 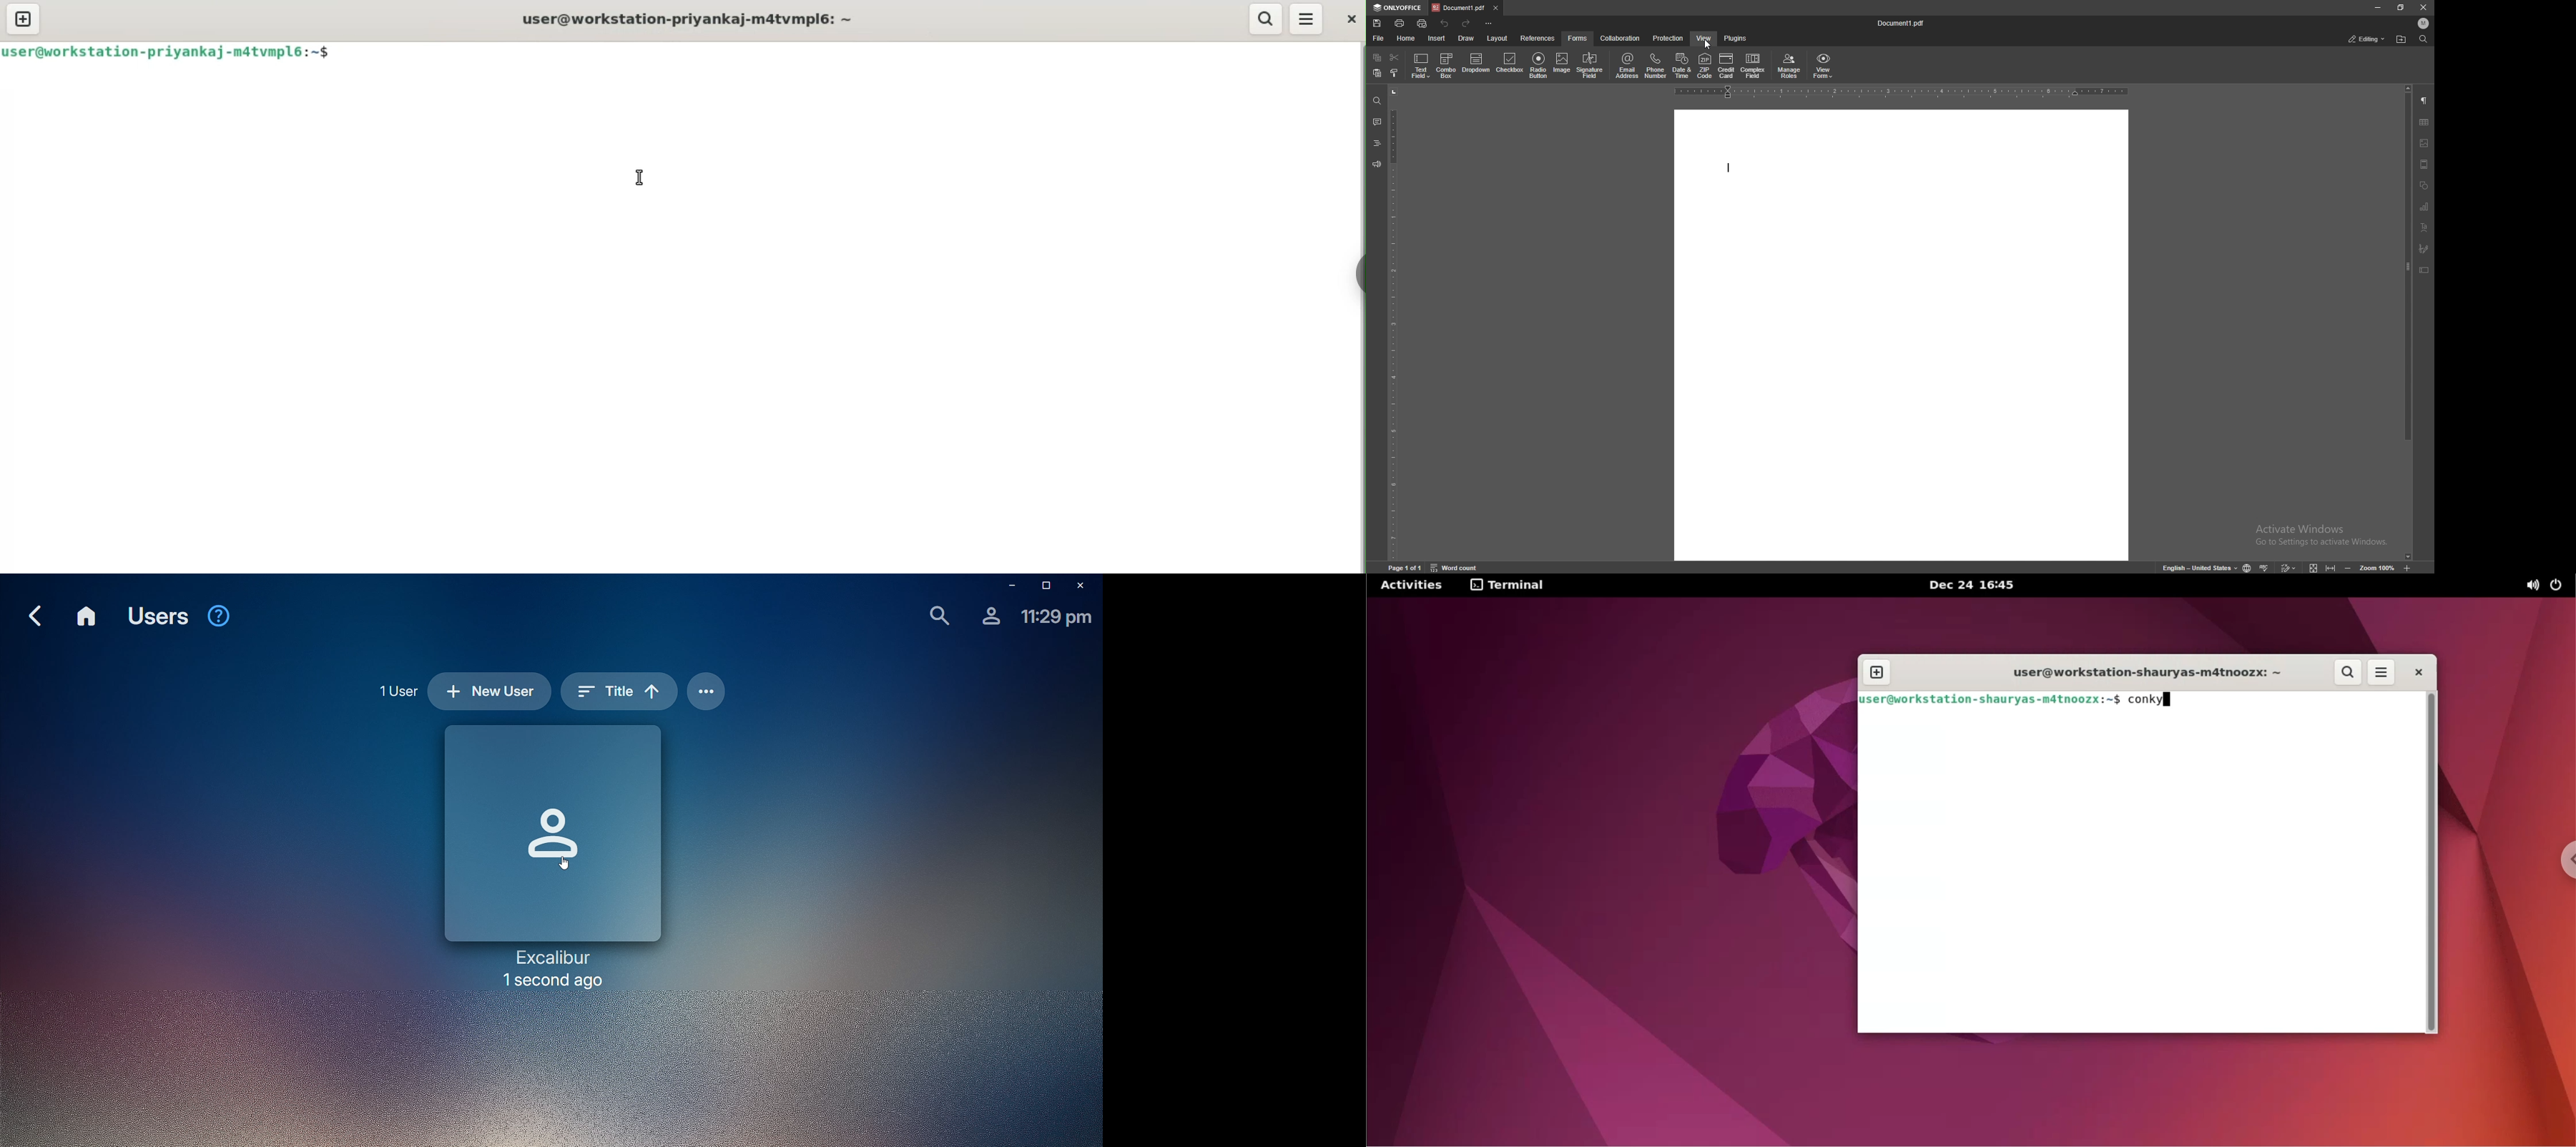 What do you see at coordinates (1497, 38) in the screenshot?
I see `layout` at bounding box center [1497, 38].